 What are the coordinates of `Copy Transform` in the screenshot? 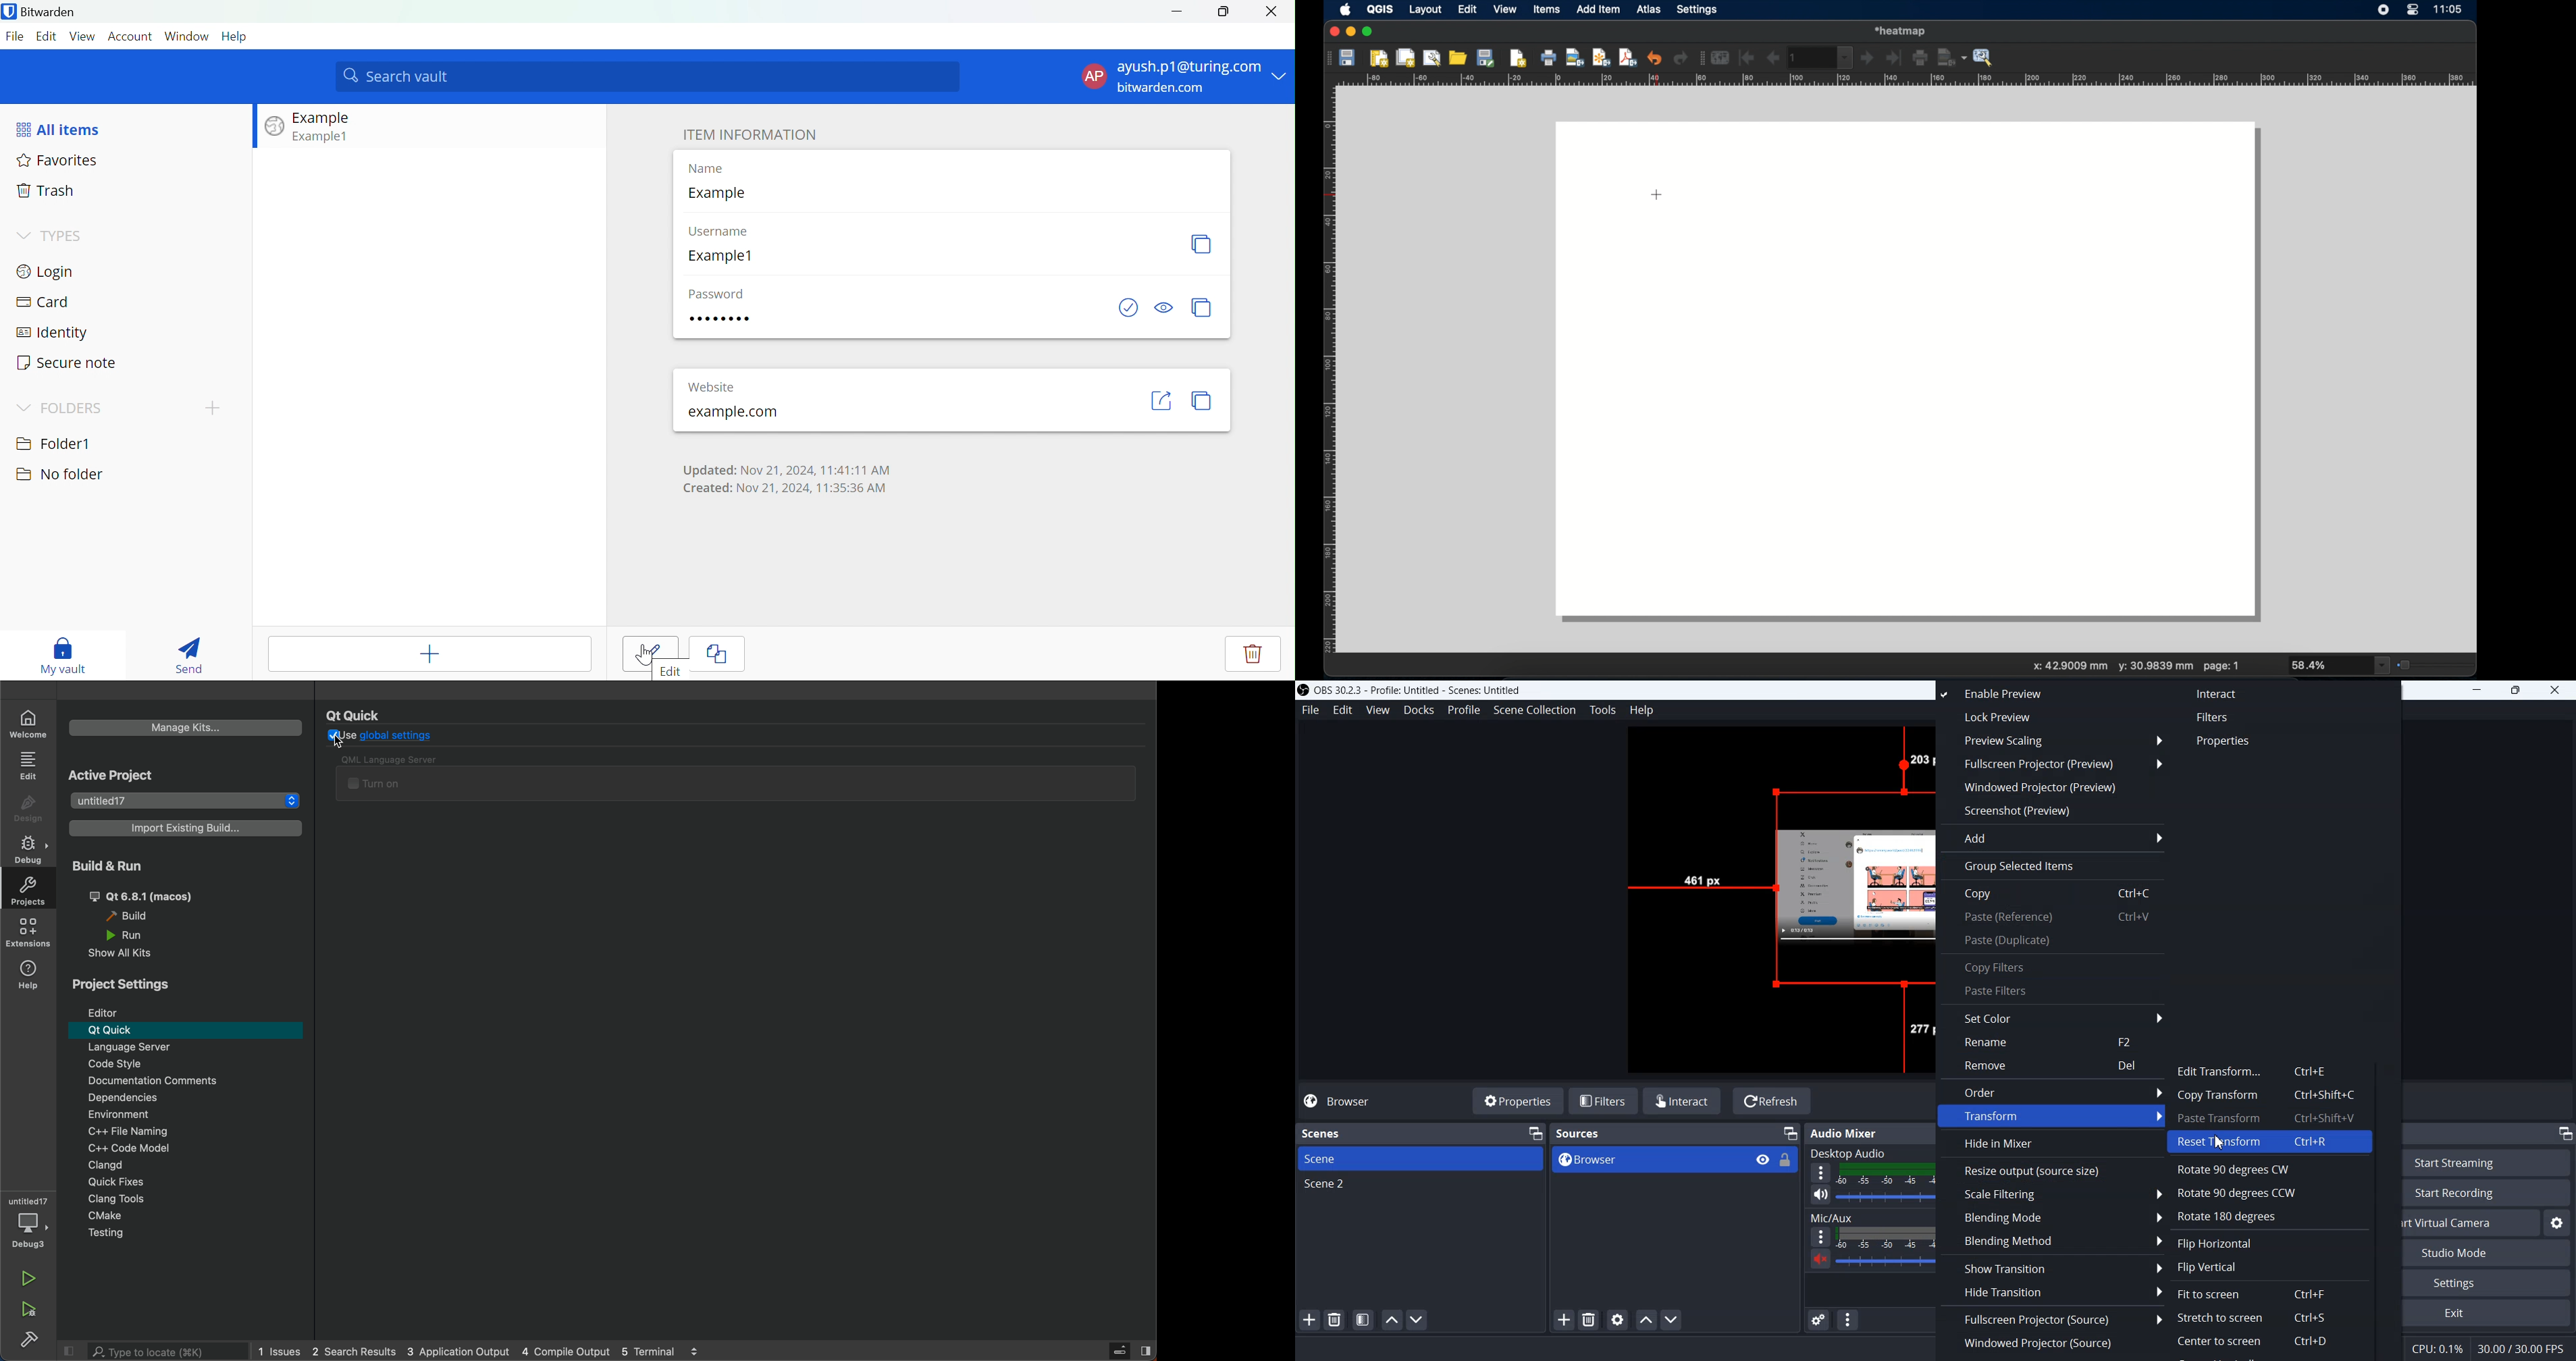 It's located at (2270, 1094).